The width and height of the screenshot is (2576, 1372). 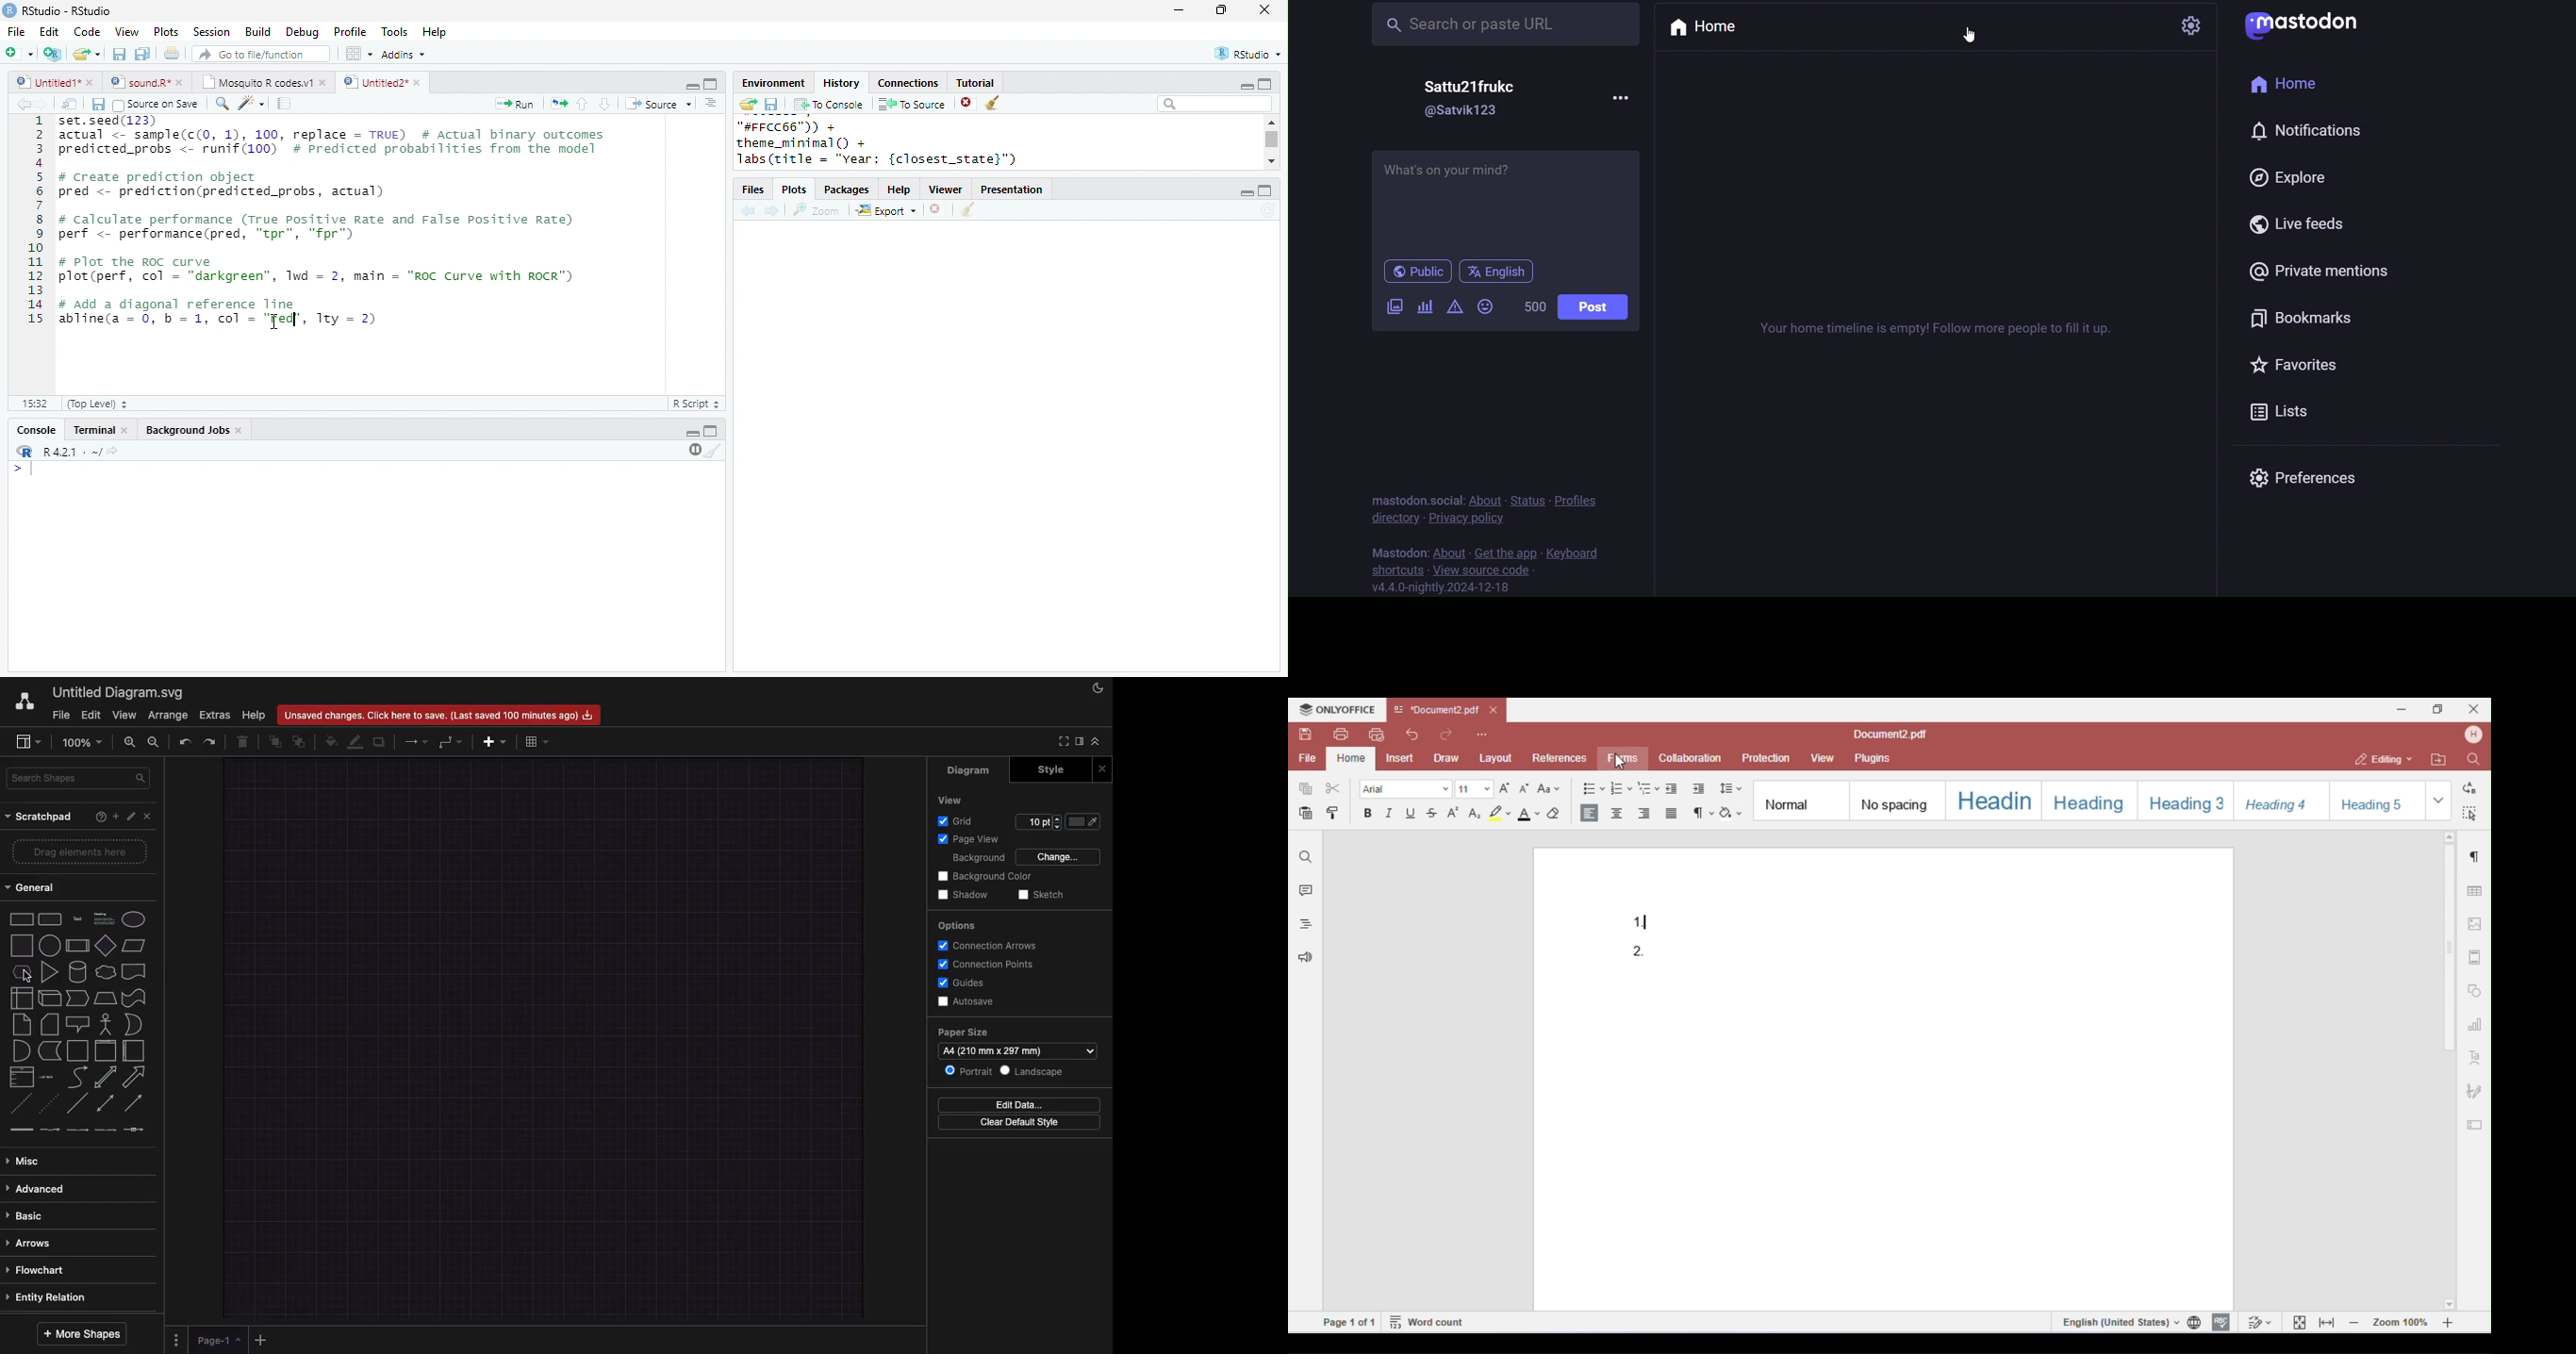 What do you see at coordinates (257, 32) in the screenshot?
I see `Build` at bounding box center [257, 32].